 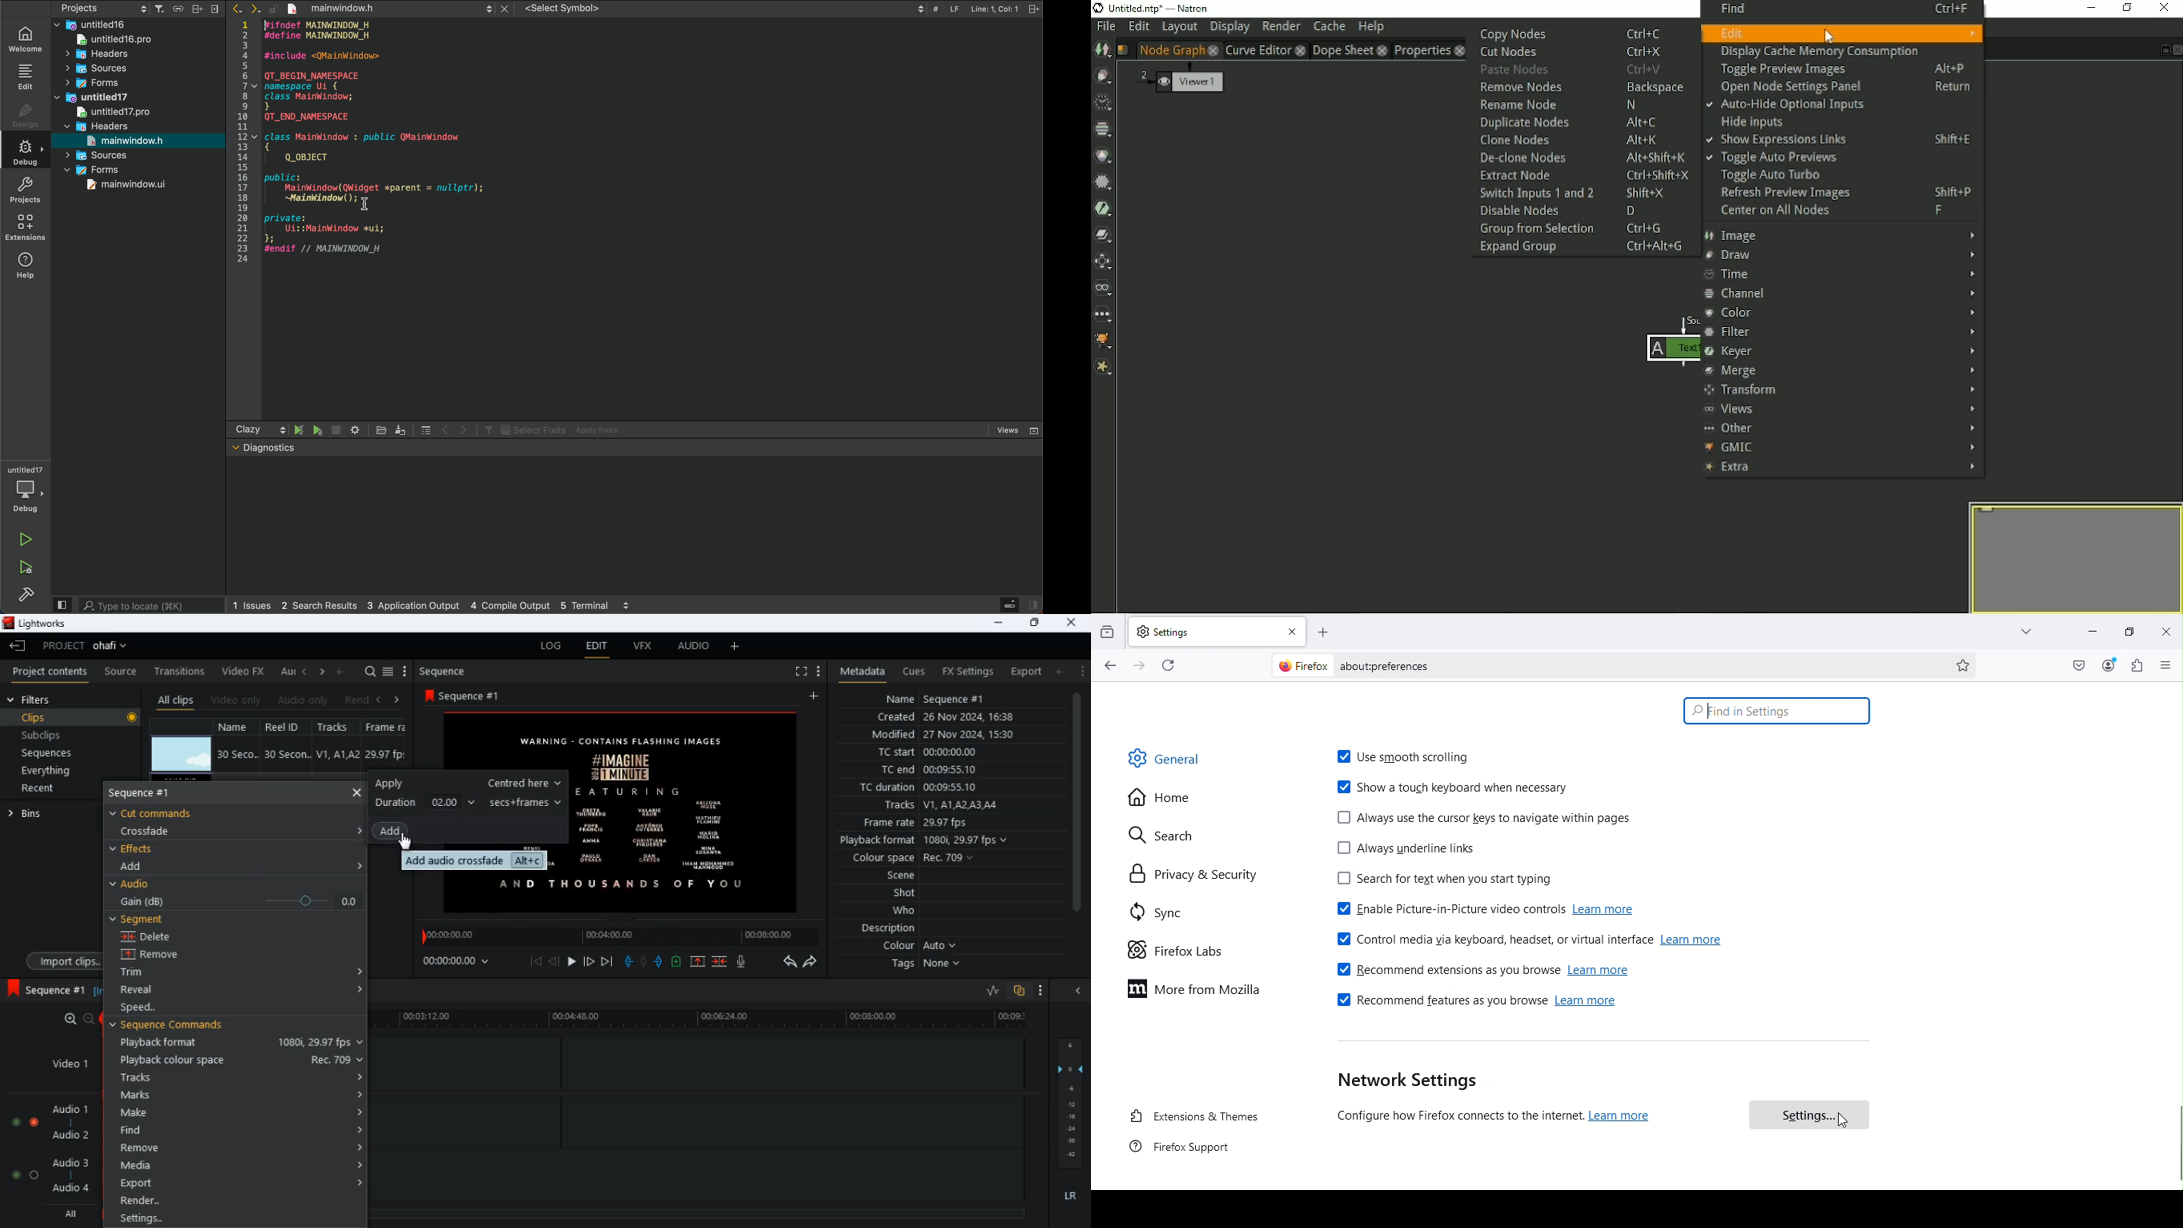 What do you see at coordinates (528, 802) in the screenshot?
I see `secs + frames` at bounding box center [528, 802].